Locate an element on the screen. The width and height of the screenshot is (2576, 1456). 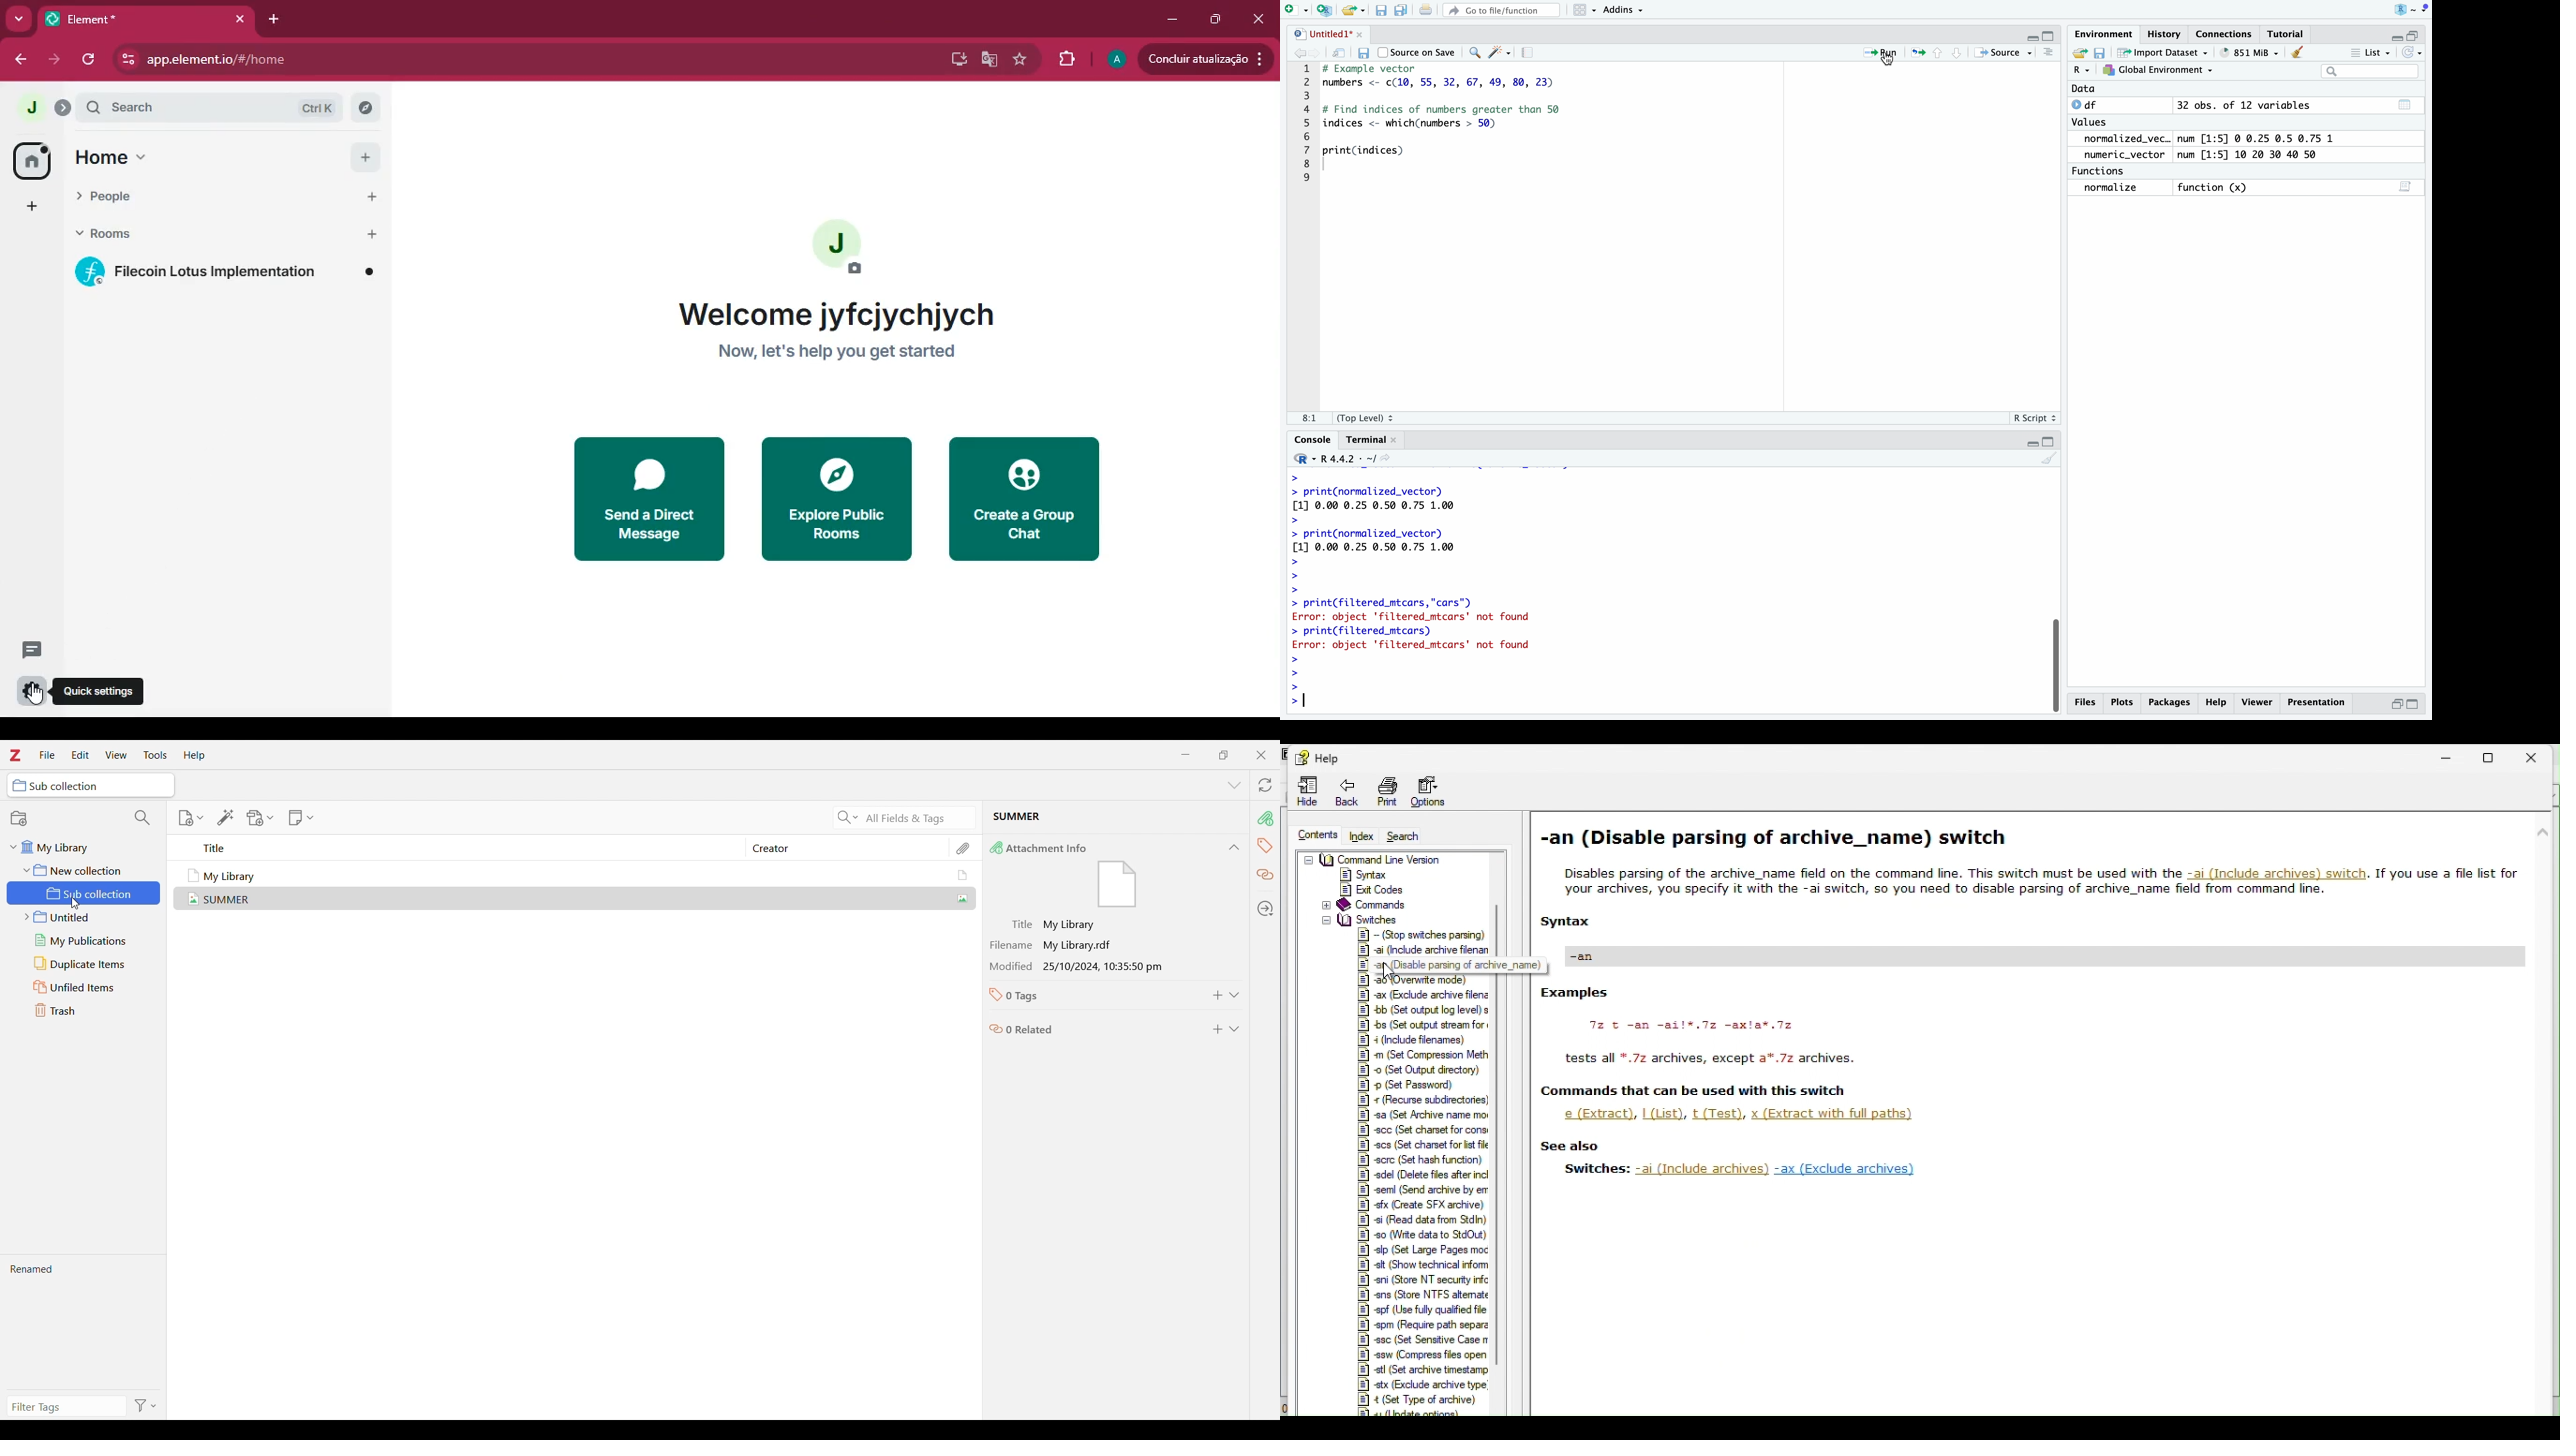
MAXIMISE is located at coordinates (2050, 440).